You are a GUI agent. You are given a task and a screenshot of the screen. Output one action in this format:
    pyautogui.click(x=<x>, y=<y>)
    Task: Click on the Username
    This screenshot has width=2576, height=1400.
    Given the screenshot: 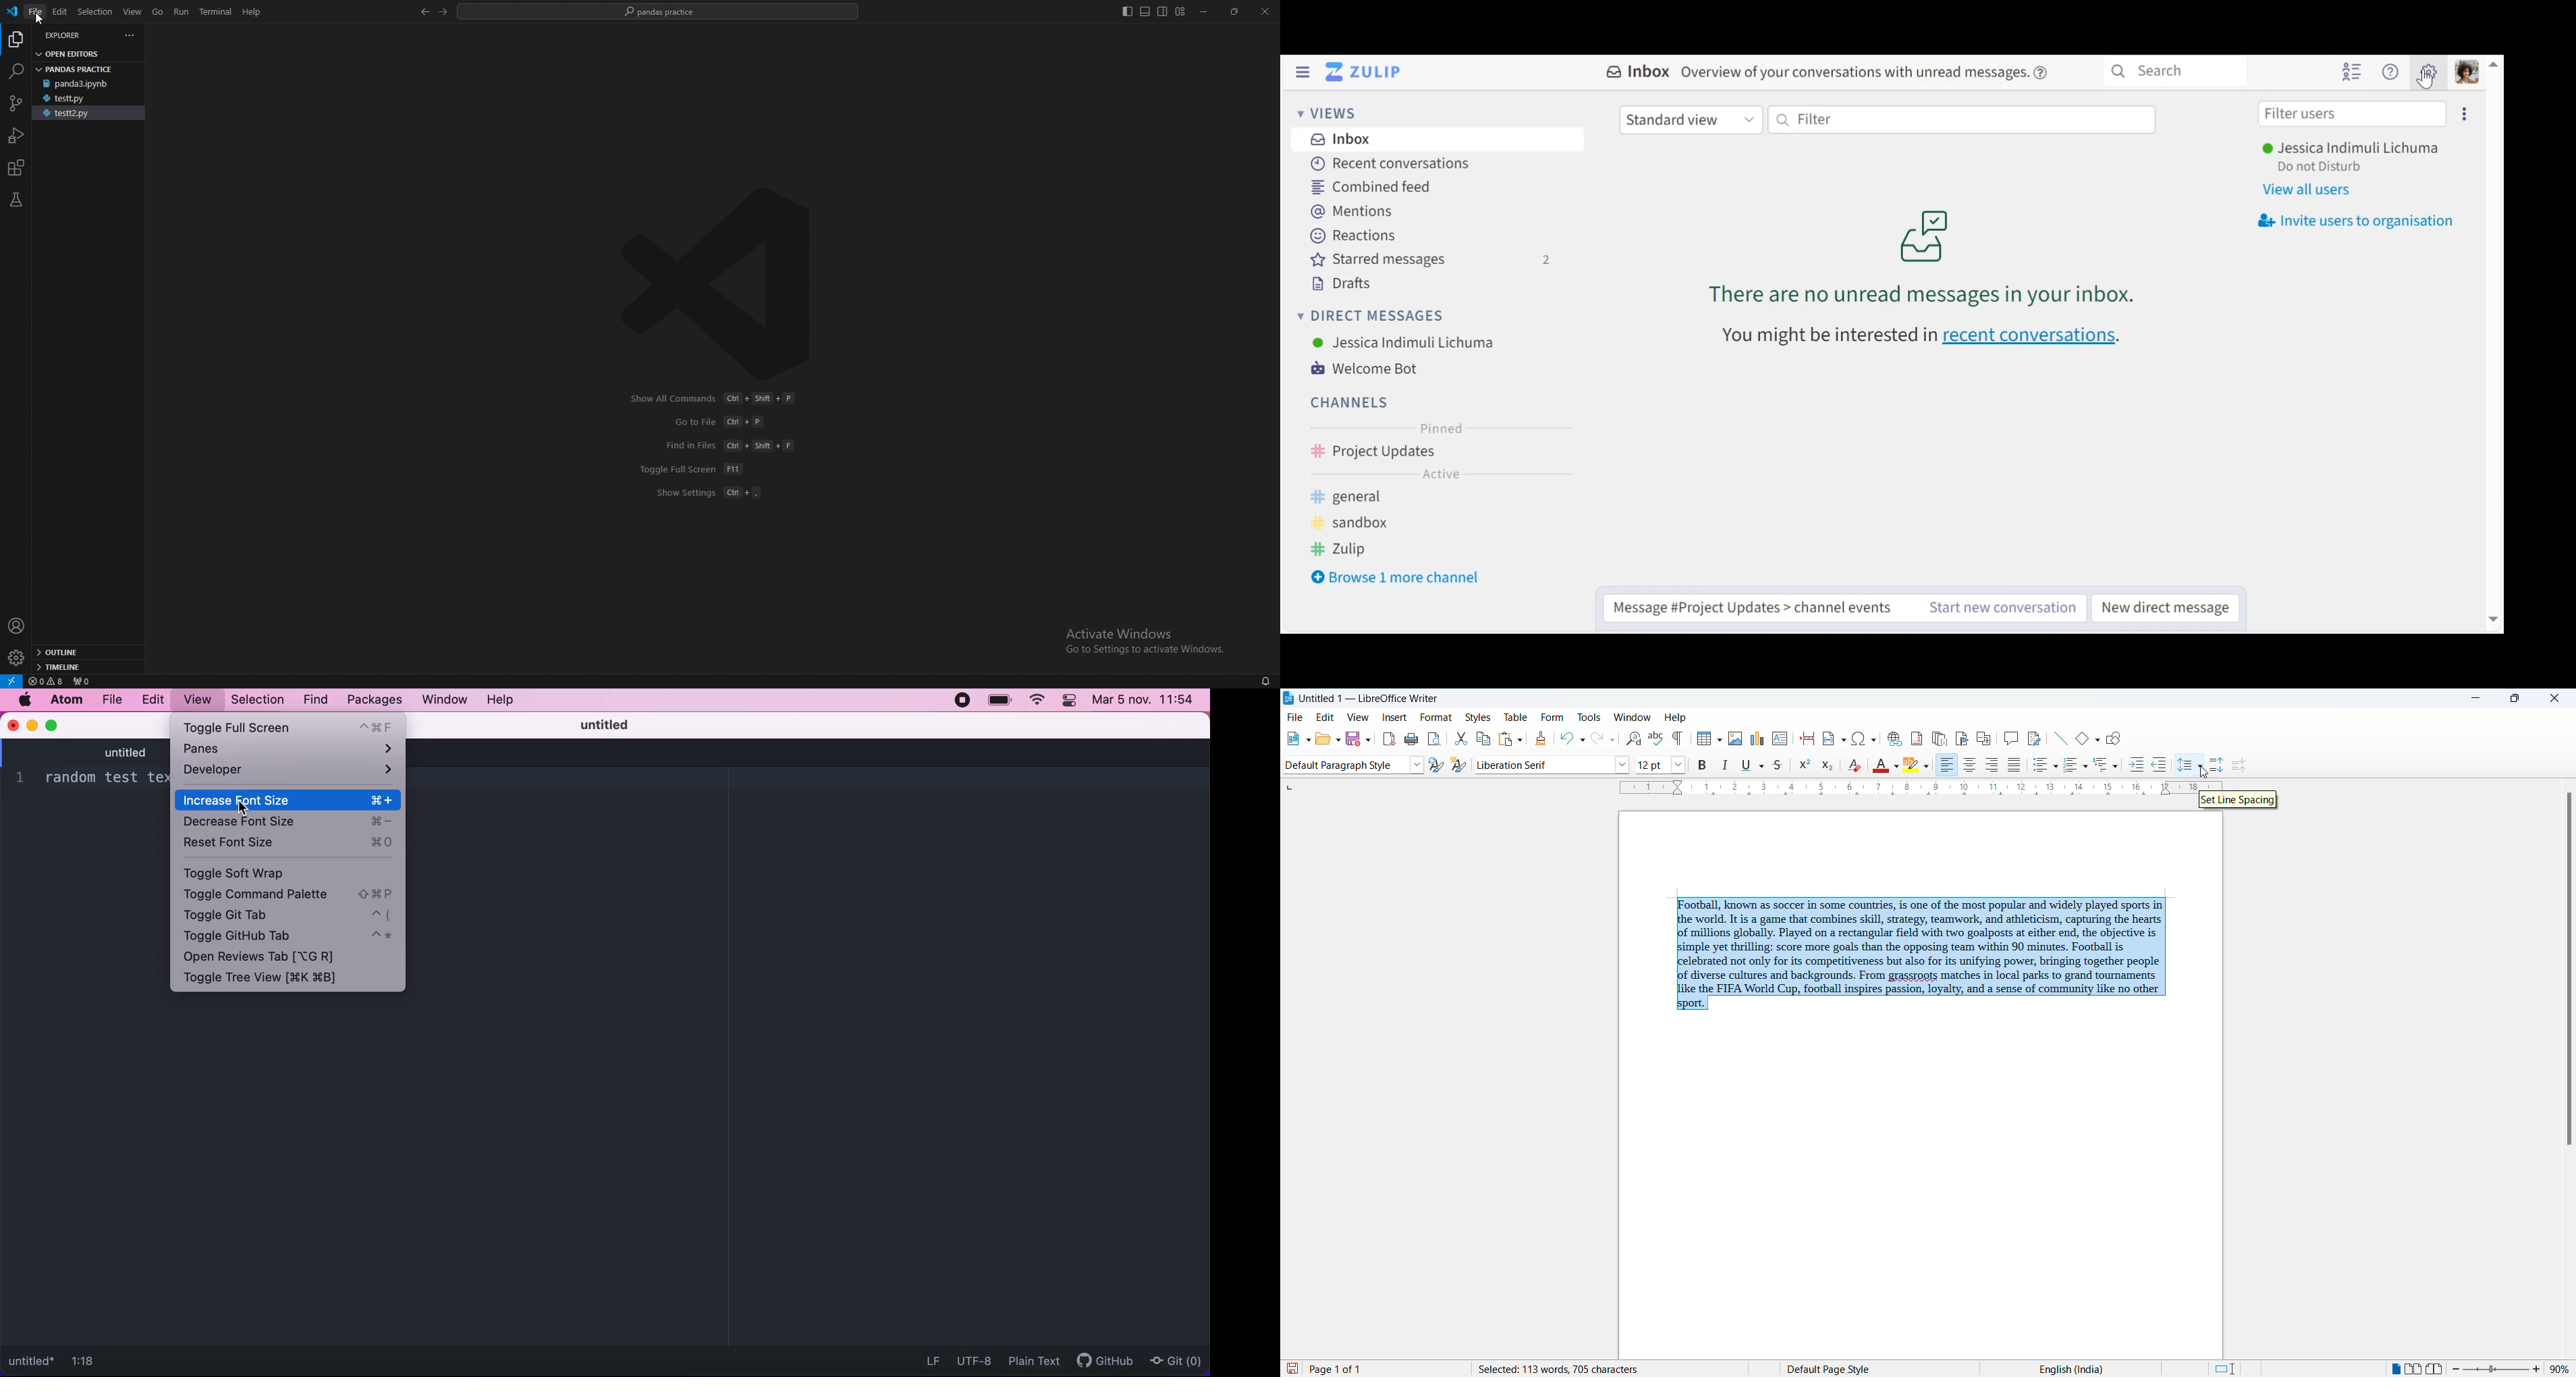 What is the action you would take?
    pyautogui.click(x=2352, y=149)
    